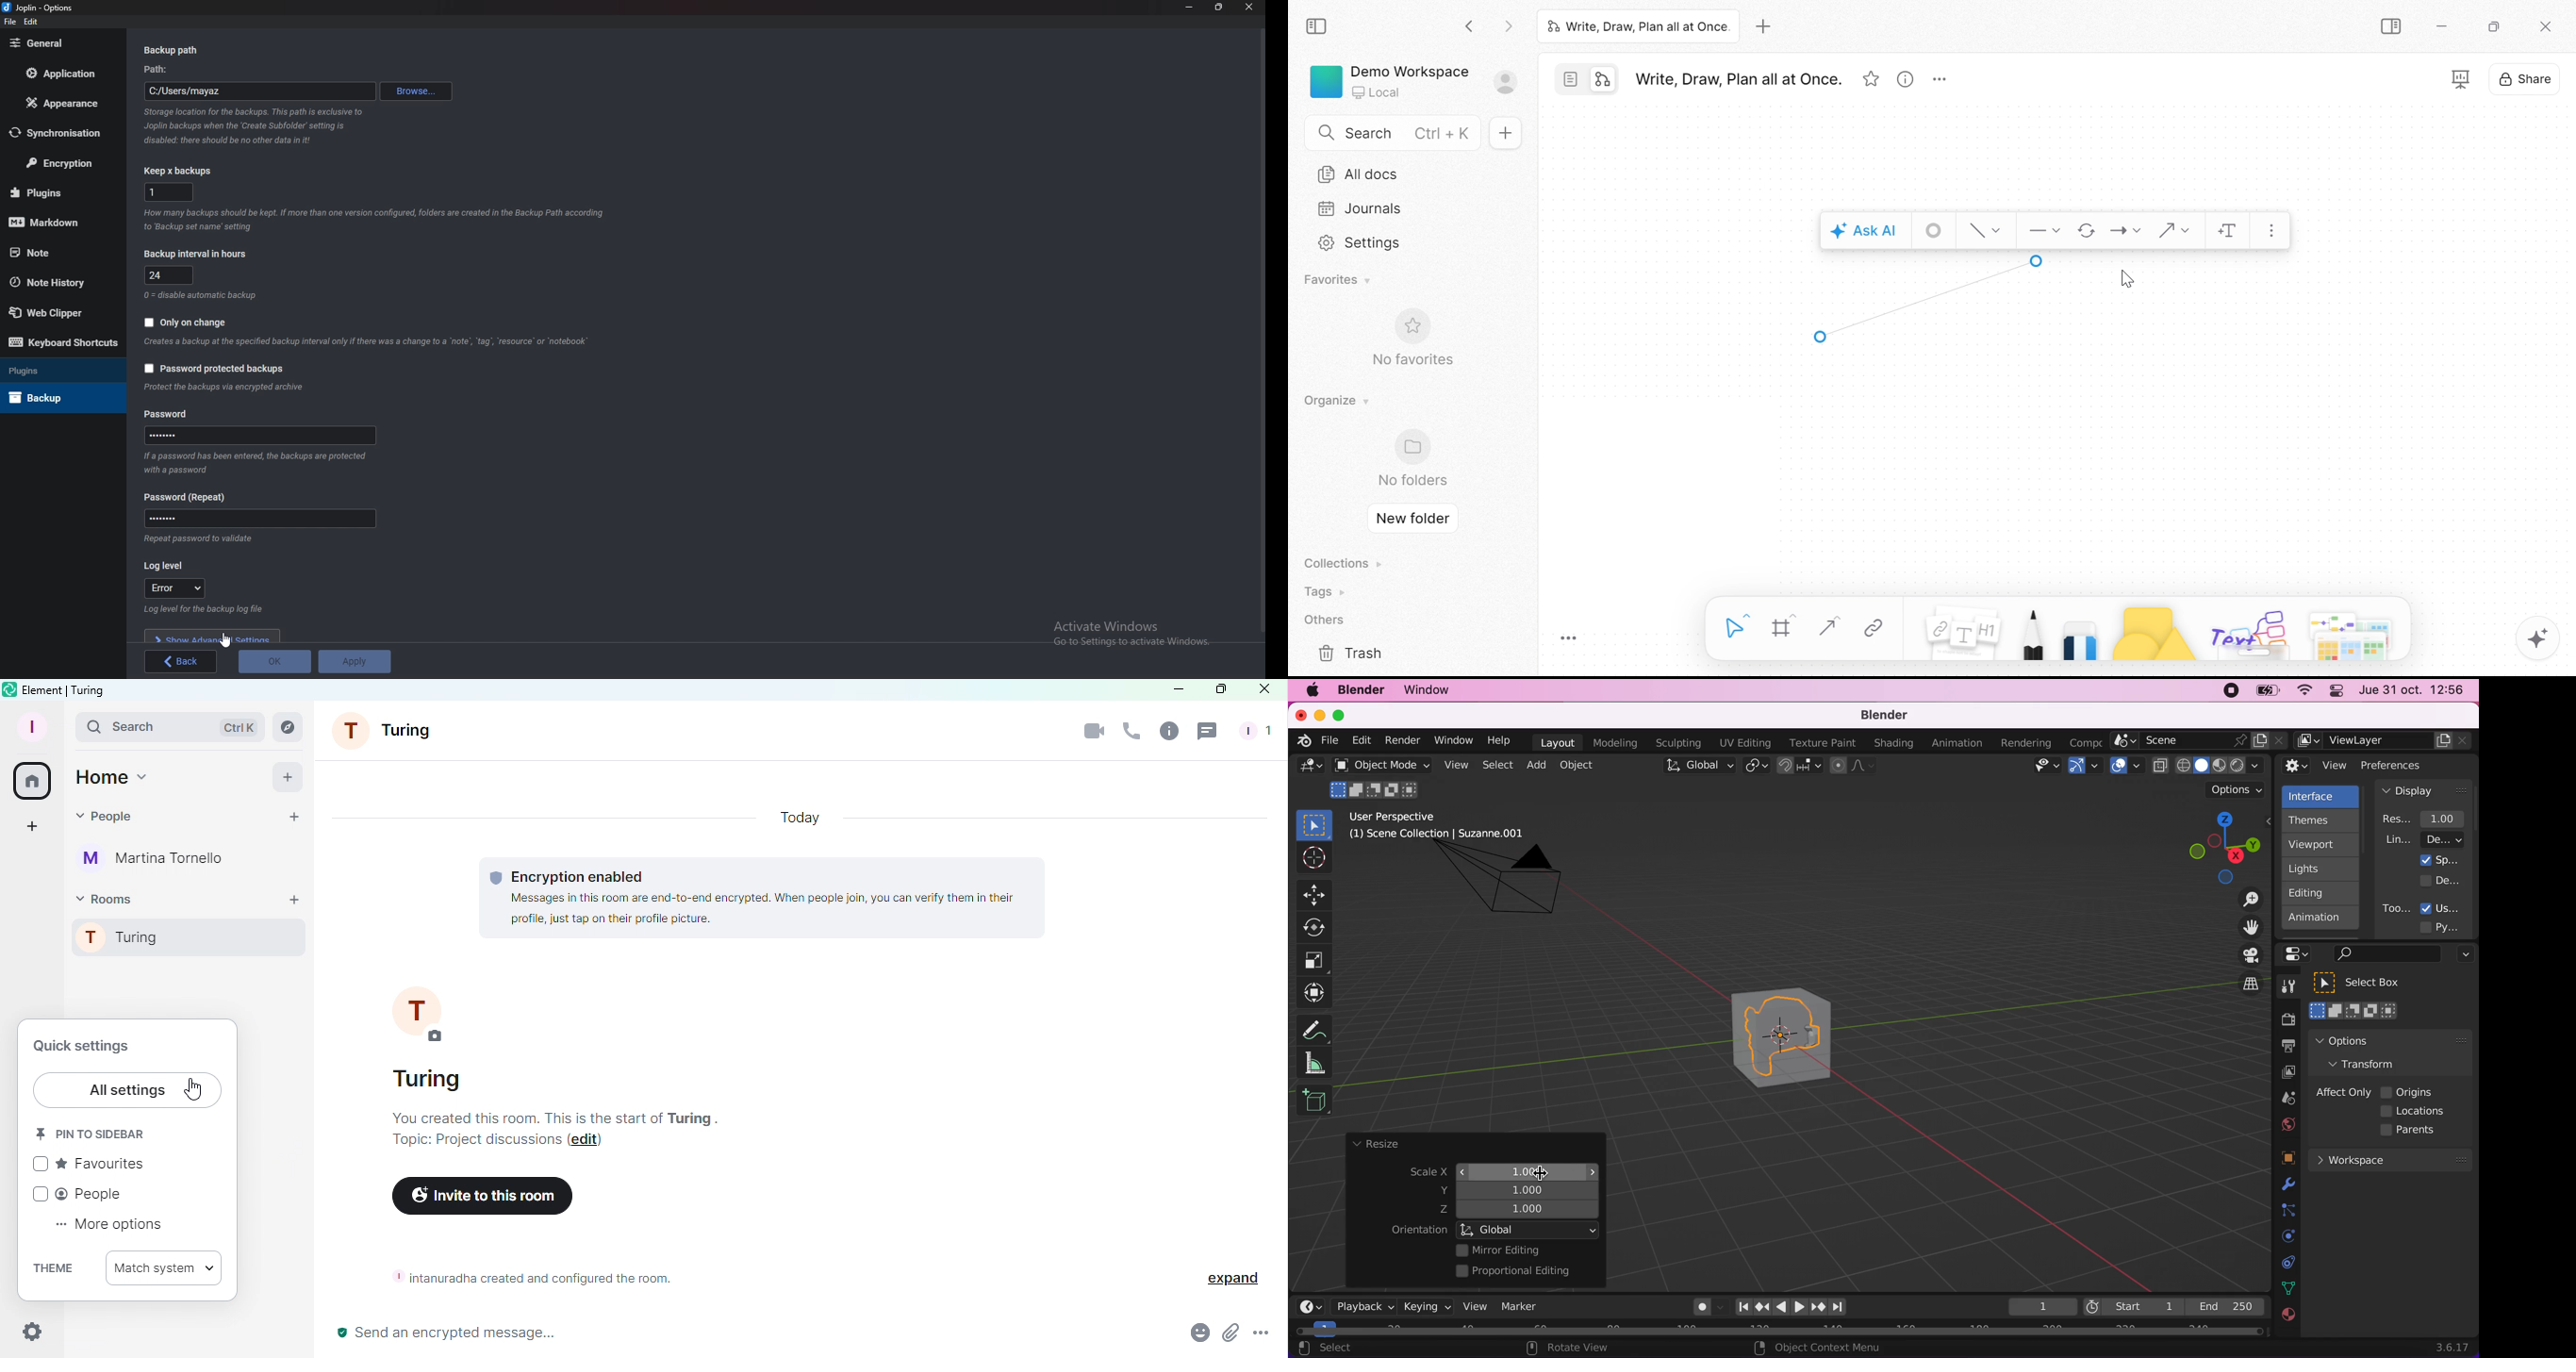 This screenshot has height=1372, width=2576. I want to click on Password, so click(185, 496).